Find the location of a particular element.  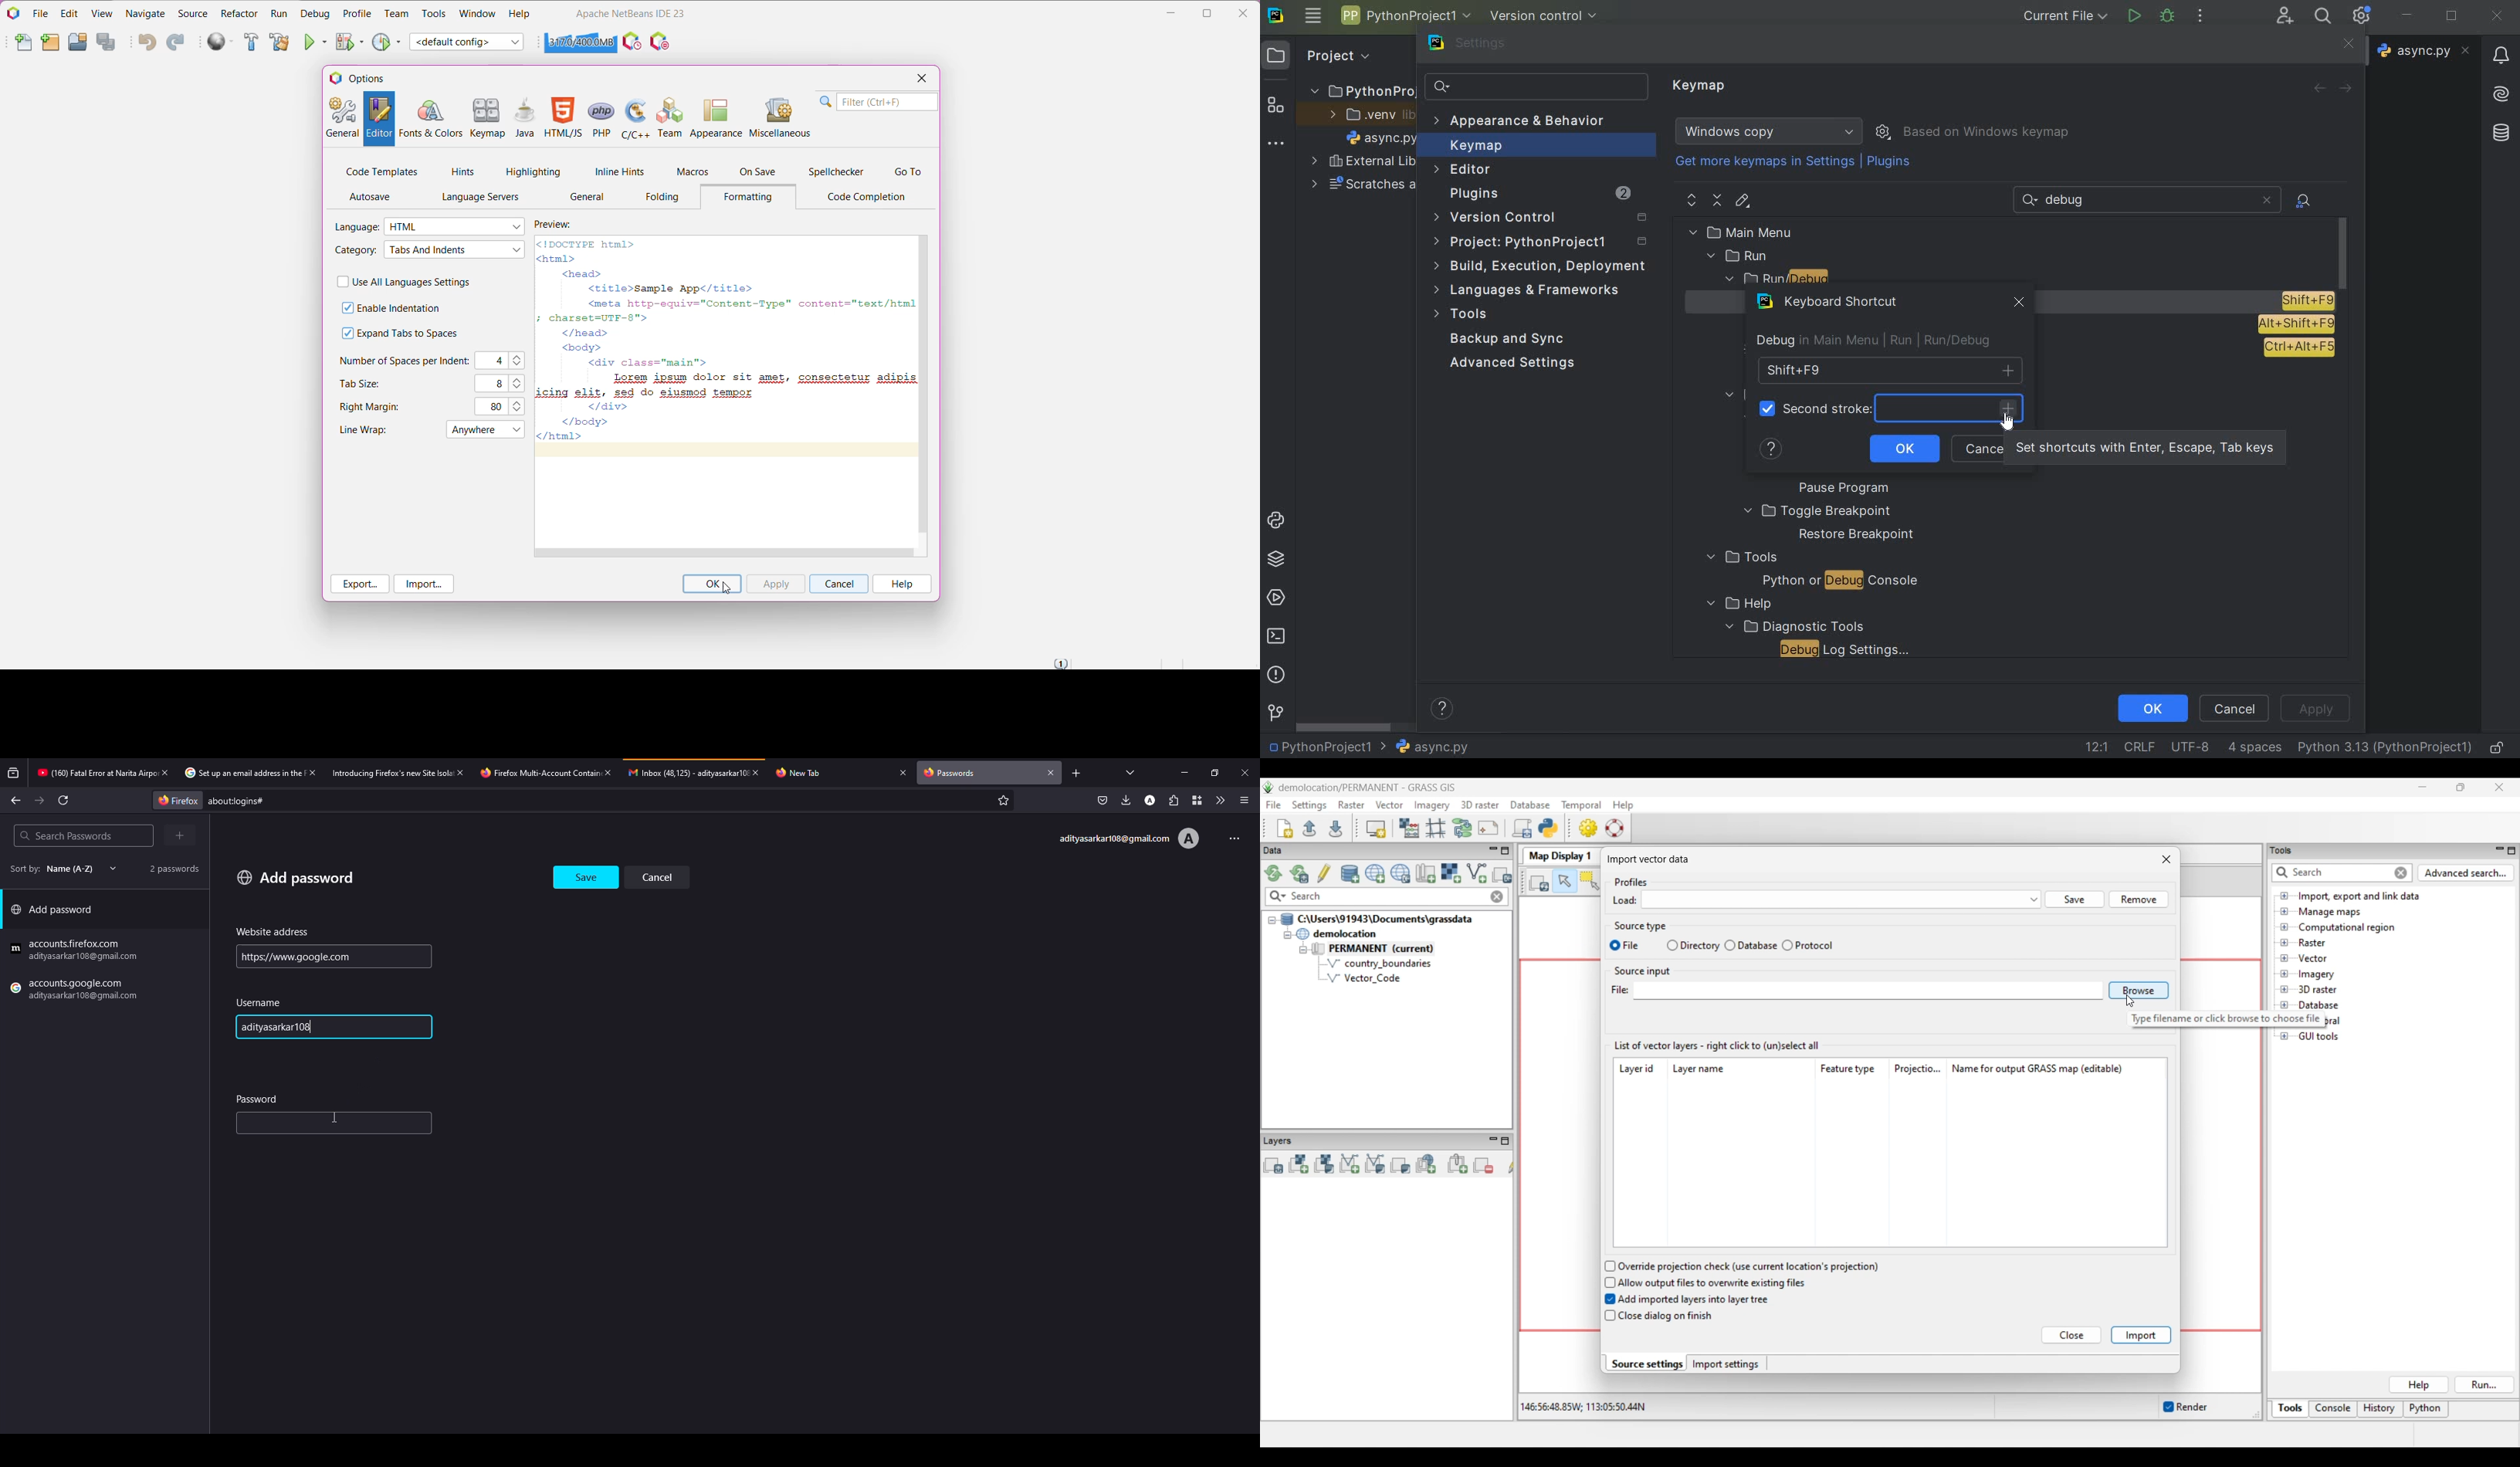

account is located at coordinates (1128, 839).